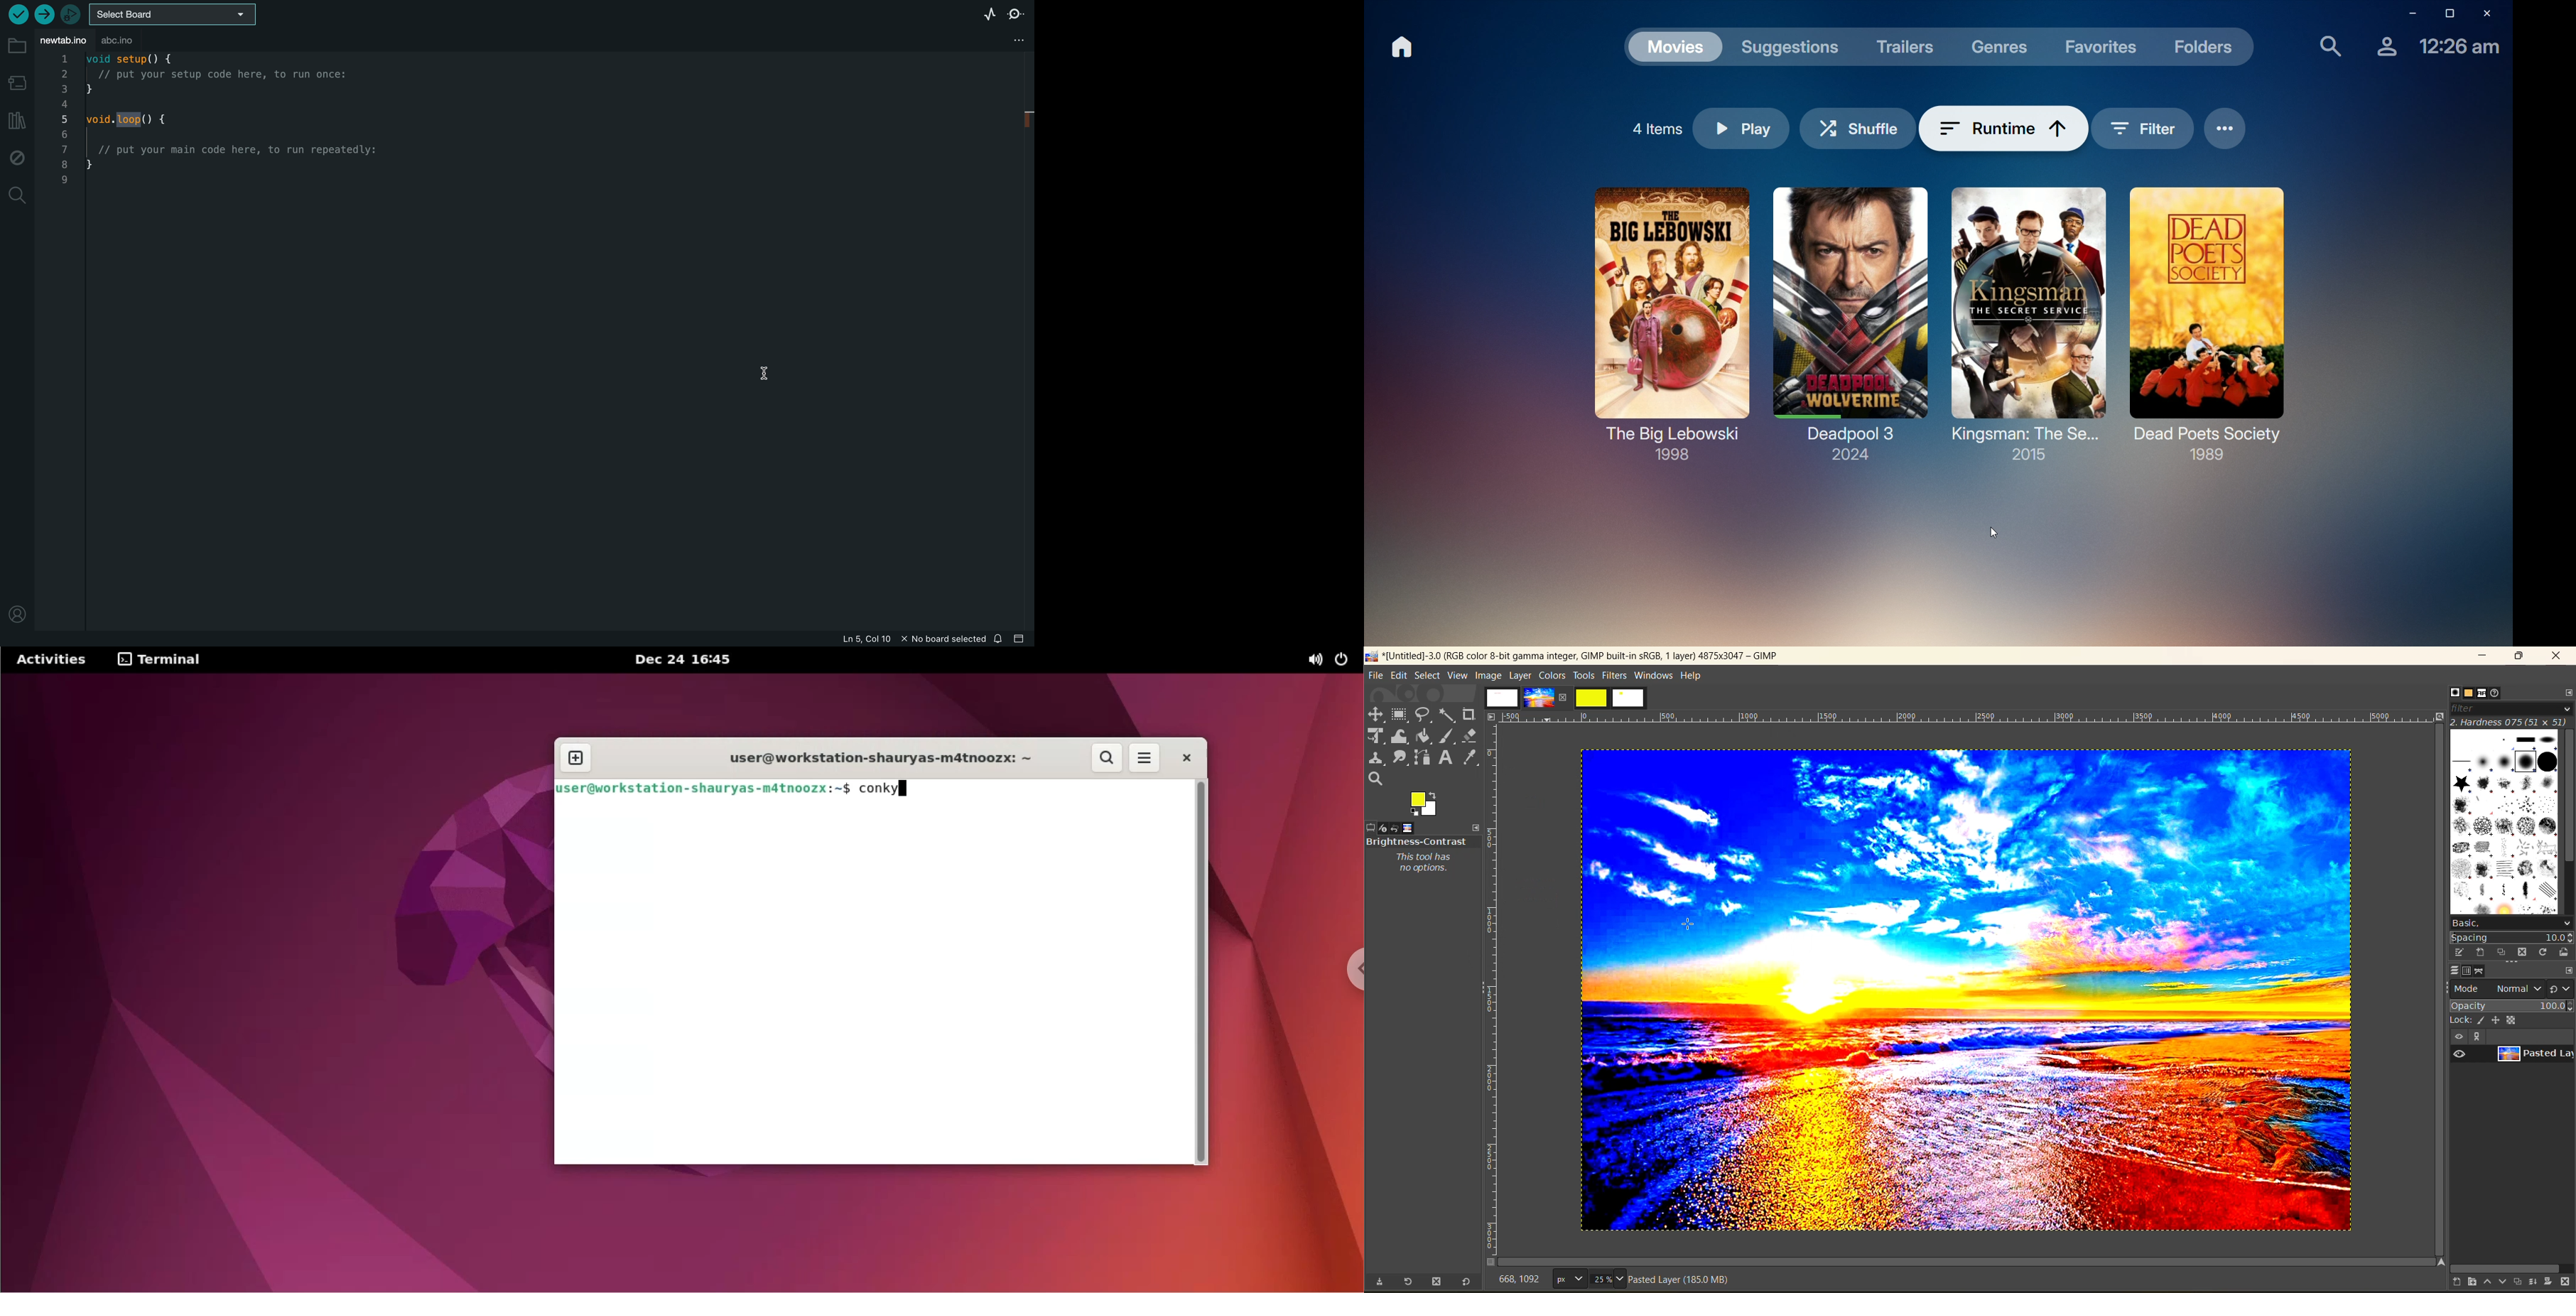 The image size is (2576, 1316). What do you see at coordinates (2569, 972) in the screenshot?
I see `configure this tab` at bounding box center [2569, 972].